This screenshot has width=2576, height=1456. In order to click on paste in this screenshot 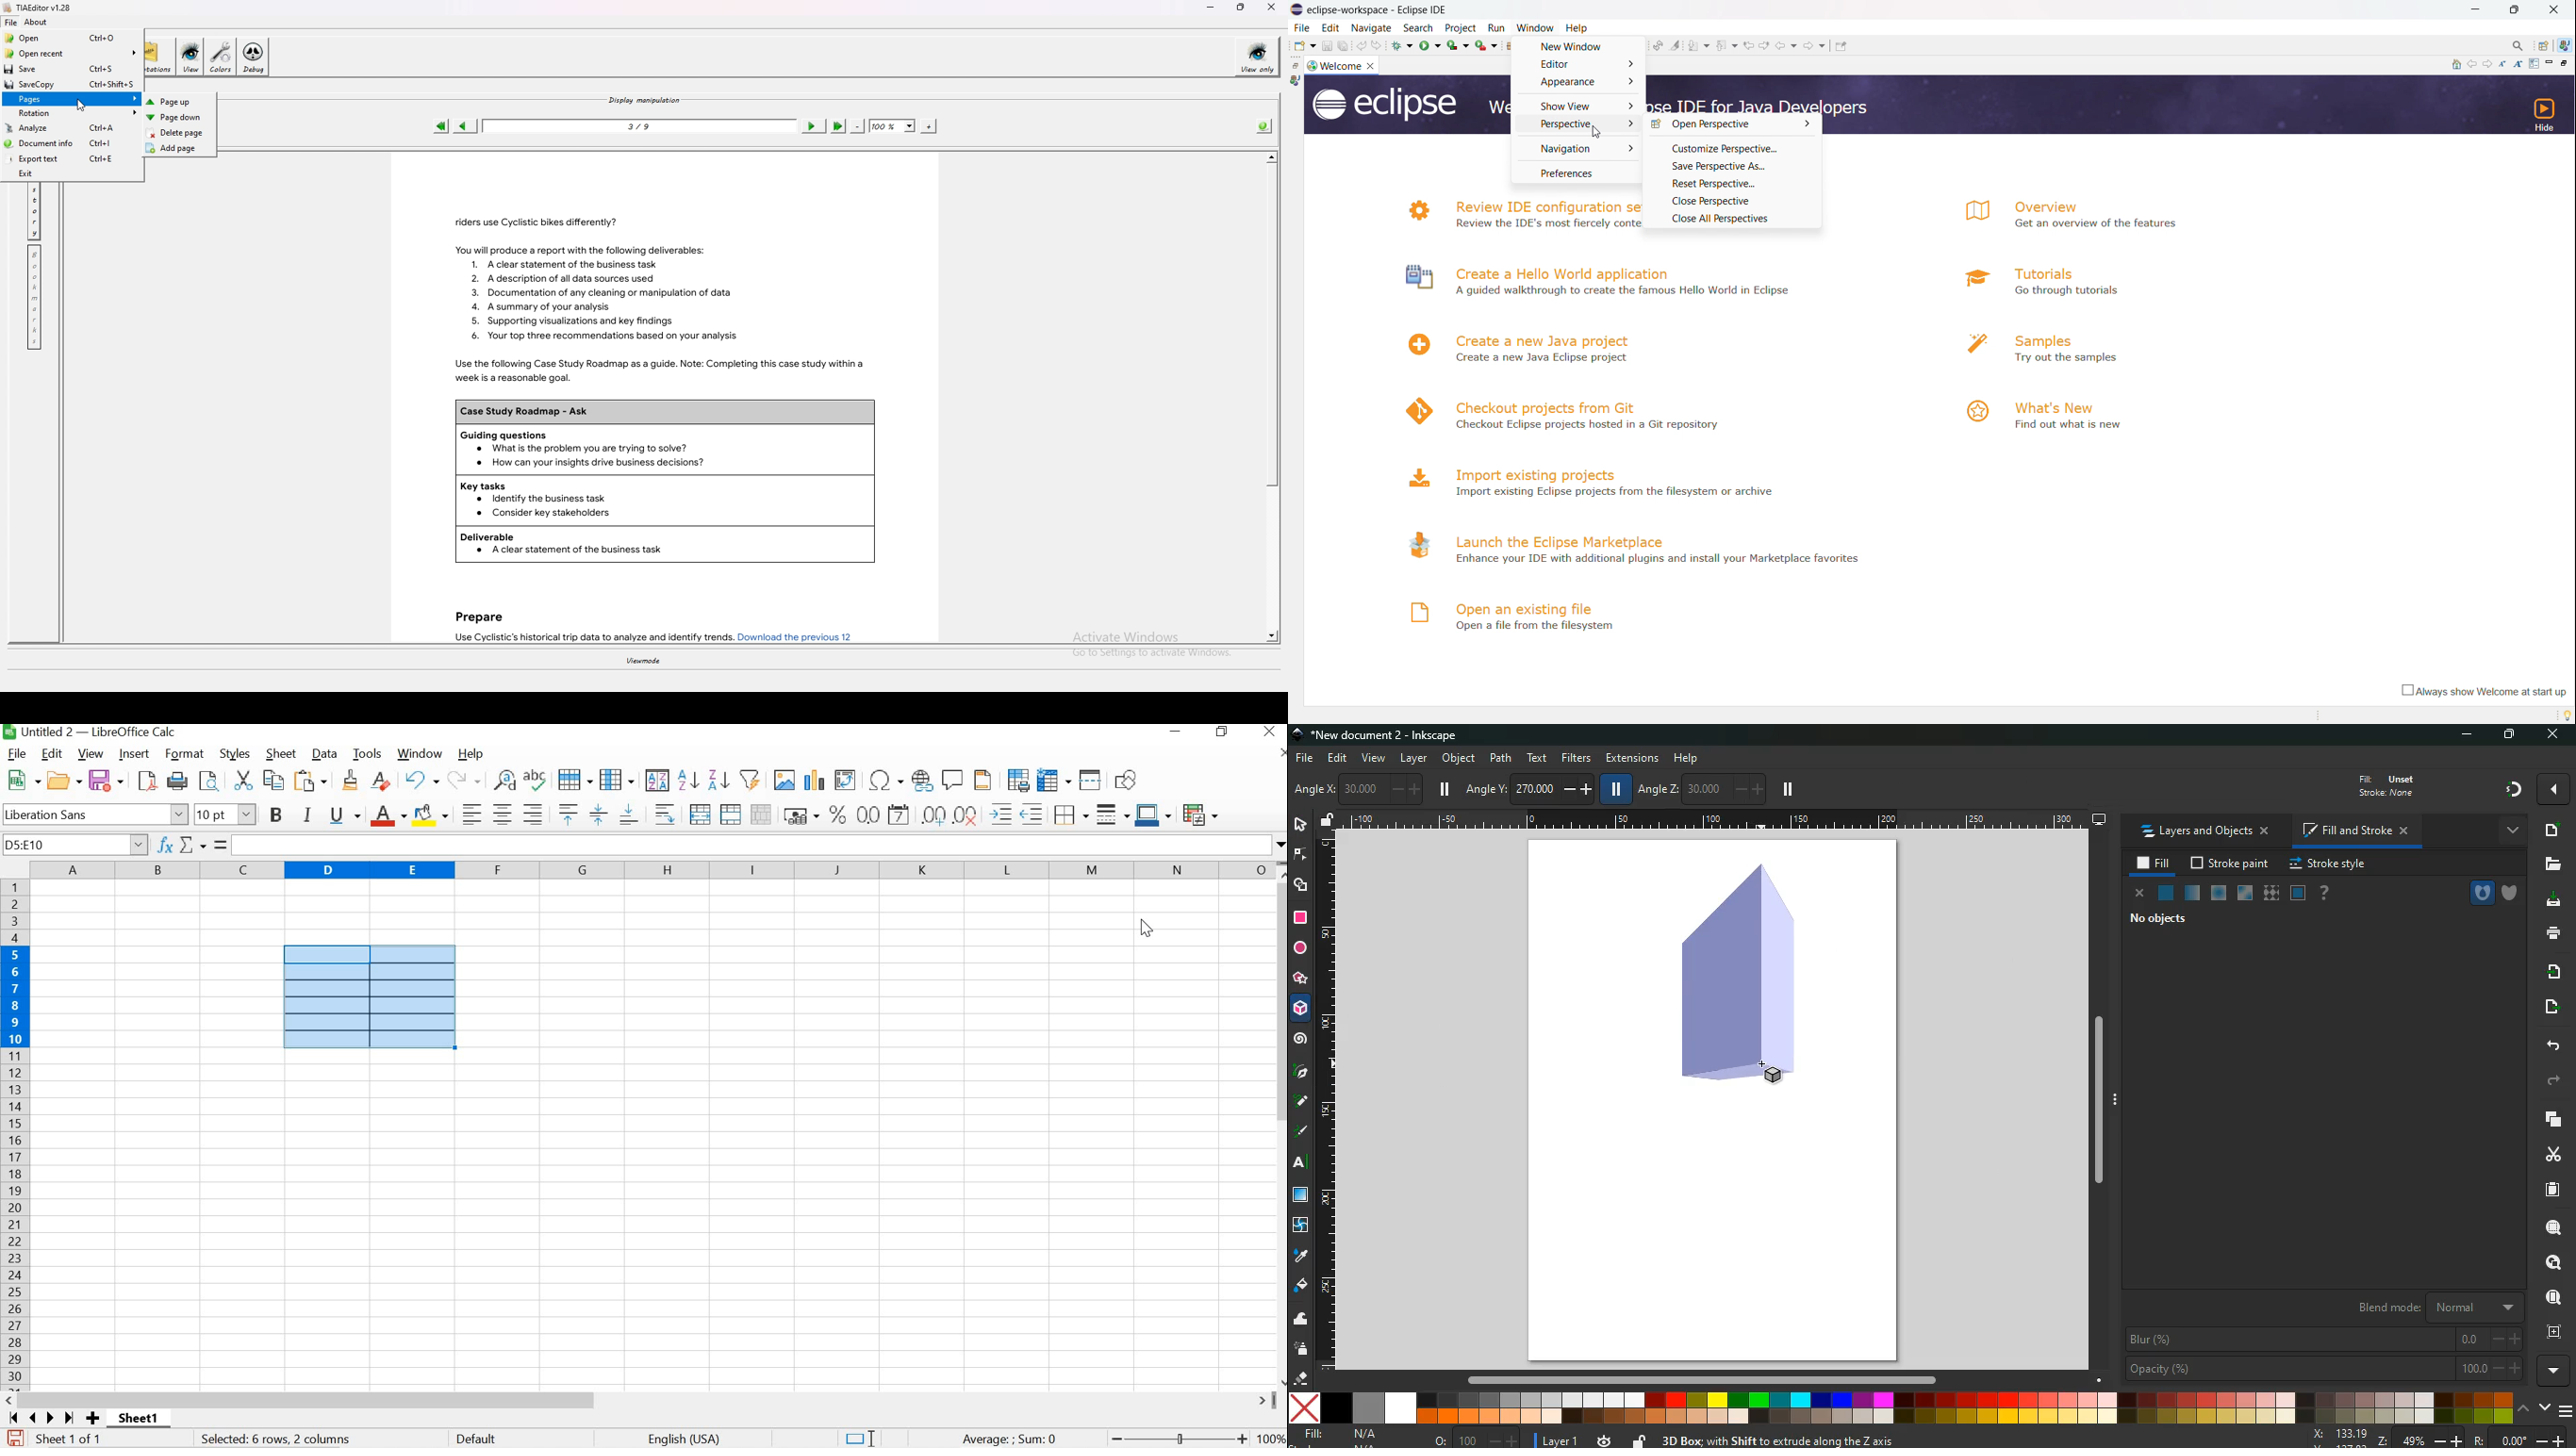, I will do `click(312, 779)`.